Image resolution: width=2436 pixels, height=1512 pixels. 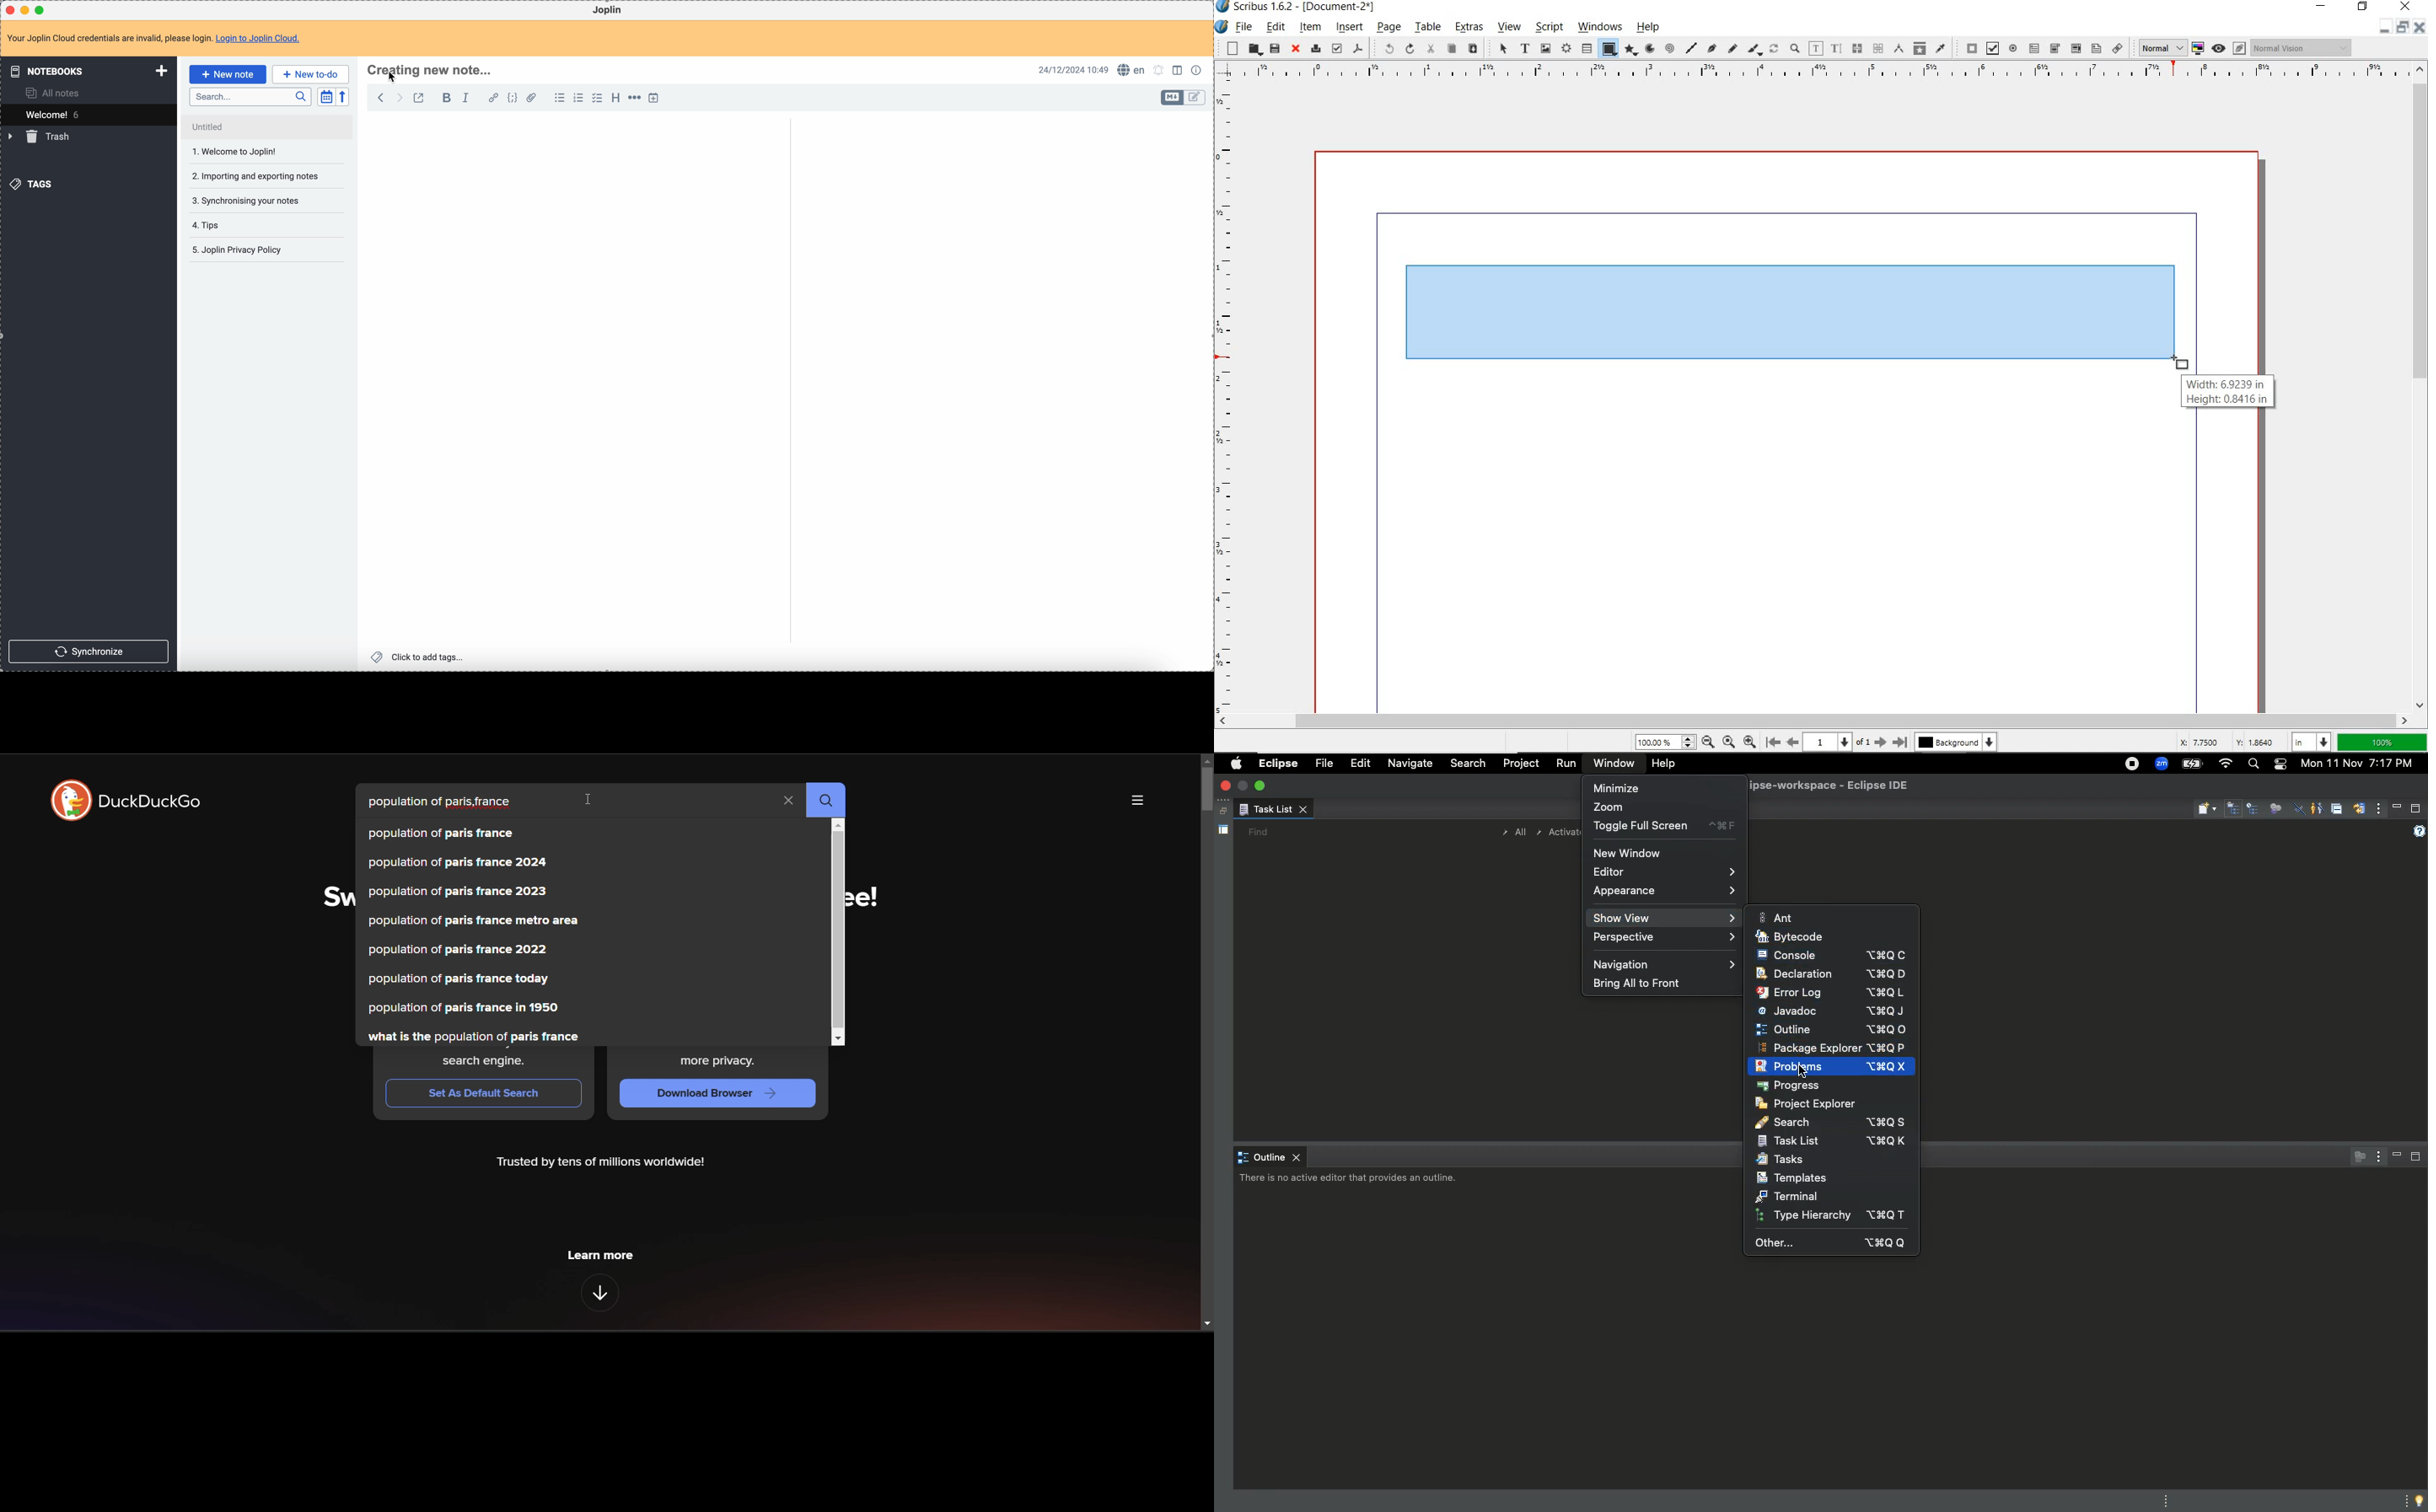 I want to click on new, so click(x=1229, y=48).